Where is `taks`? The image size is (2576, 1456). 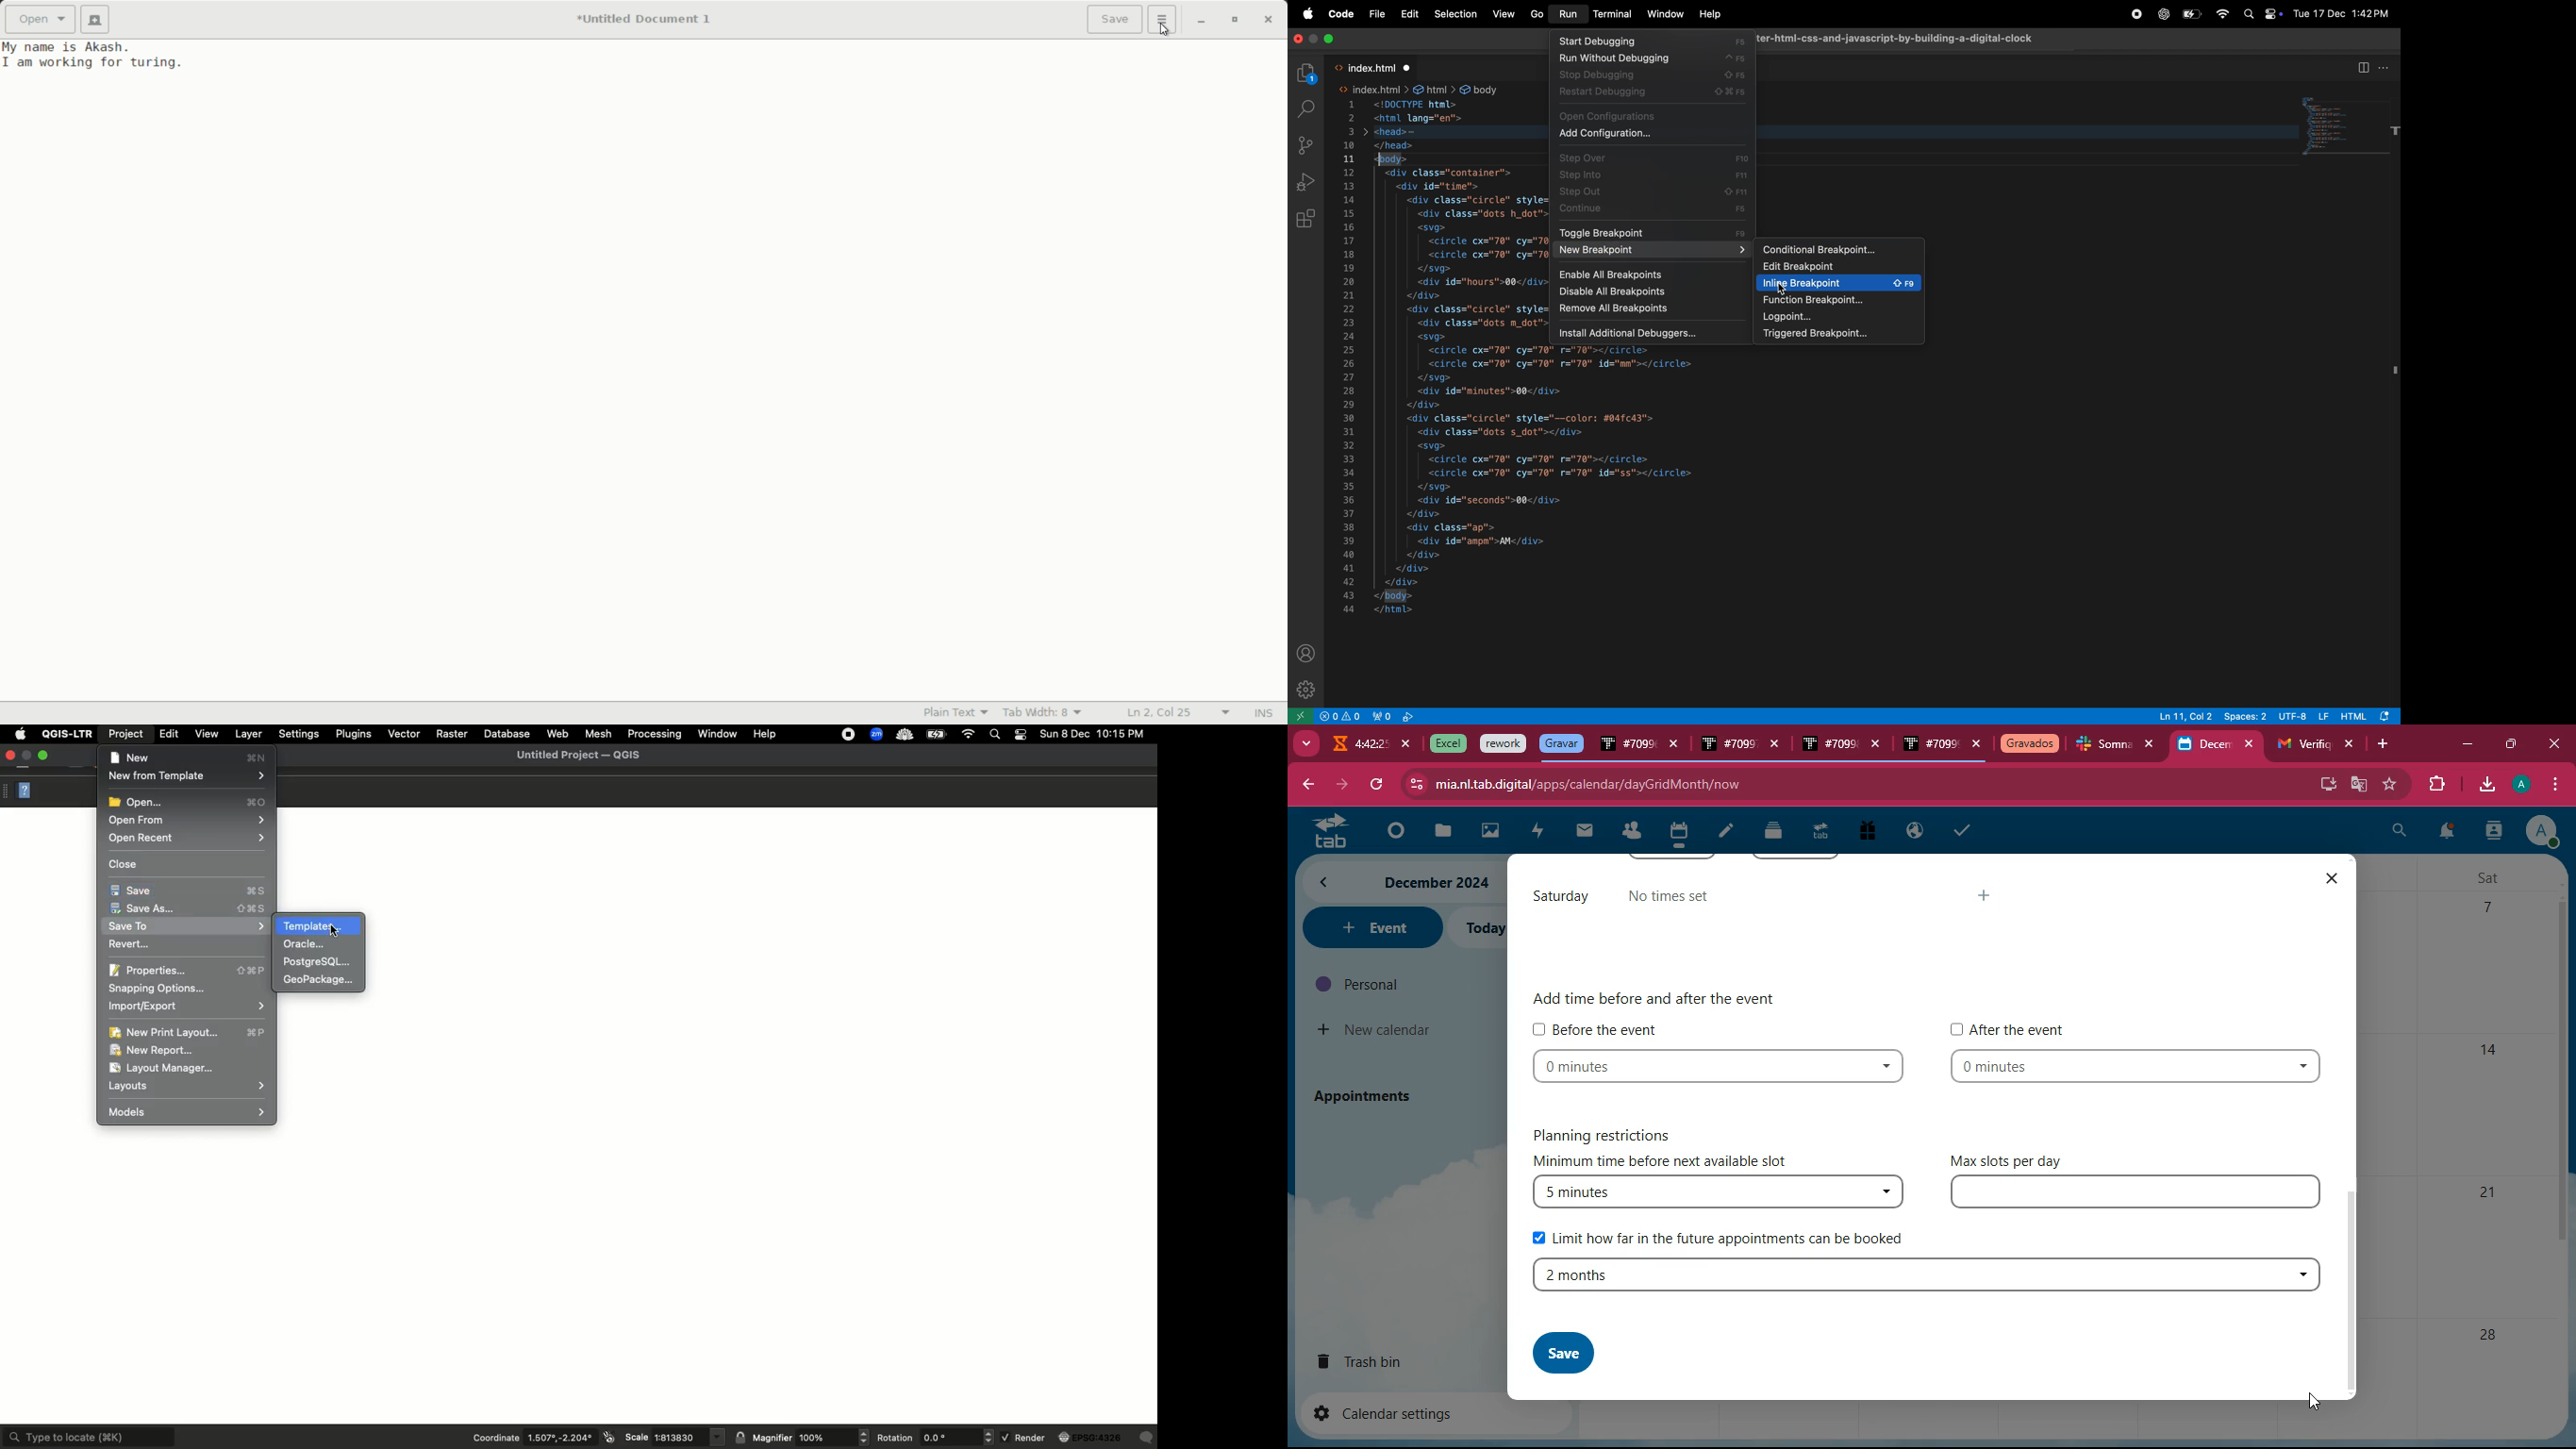 taks is located at coordinates (1965, 829).